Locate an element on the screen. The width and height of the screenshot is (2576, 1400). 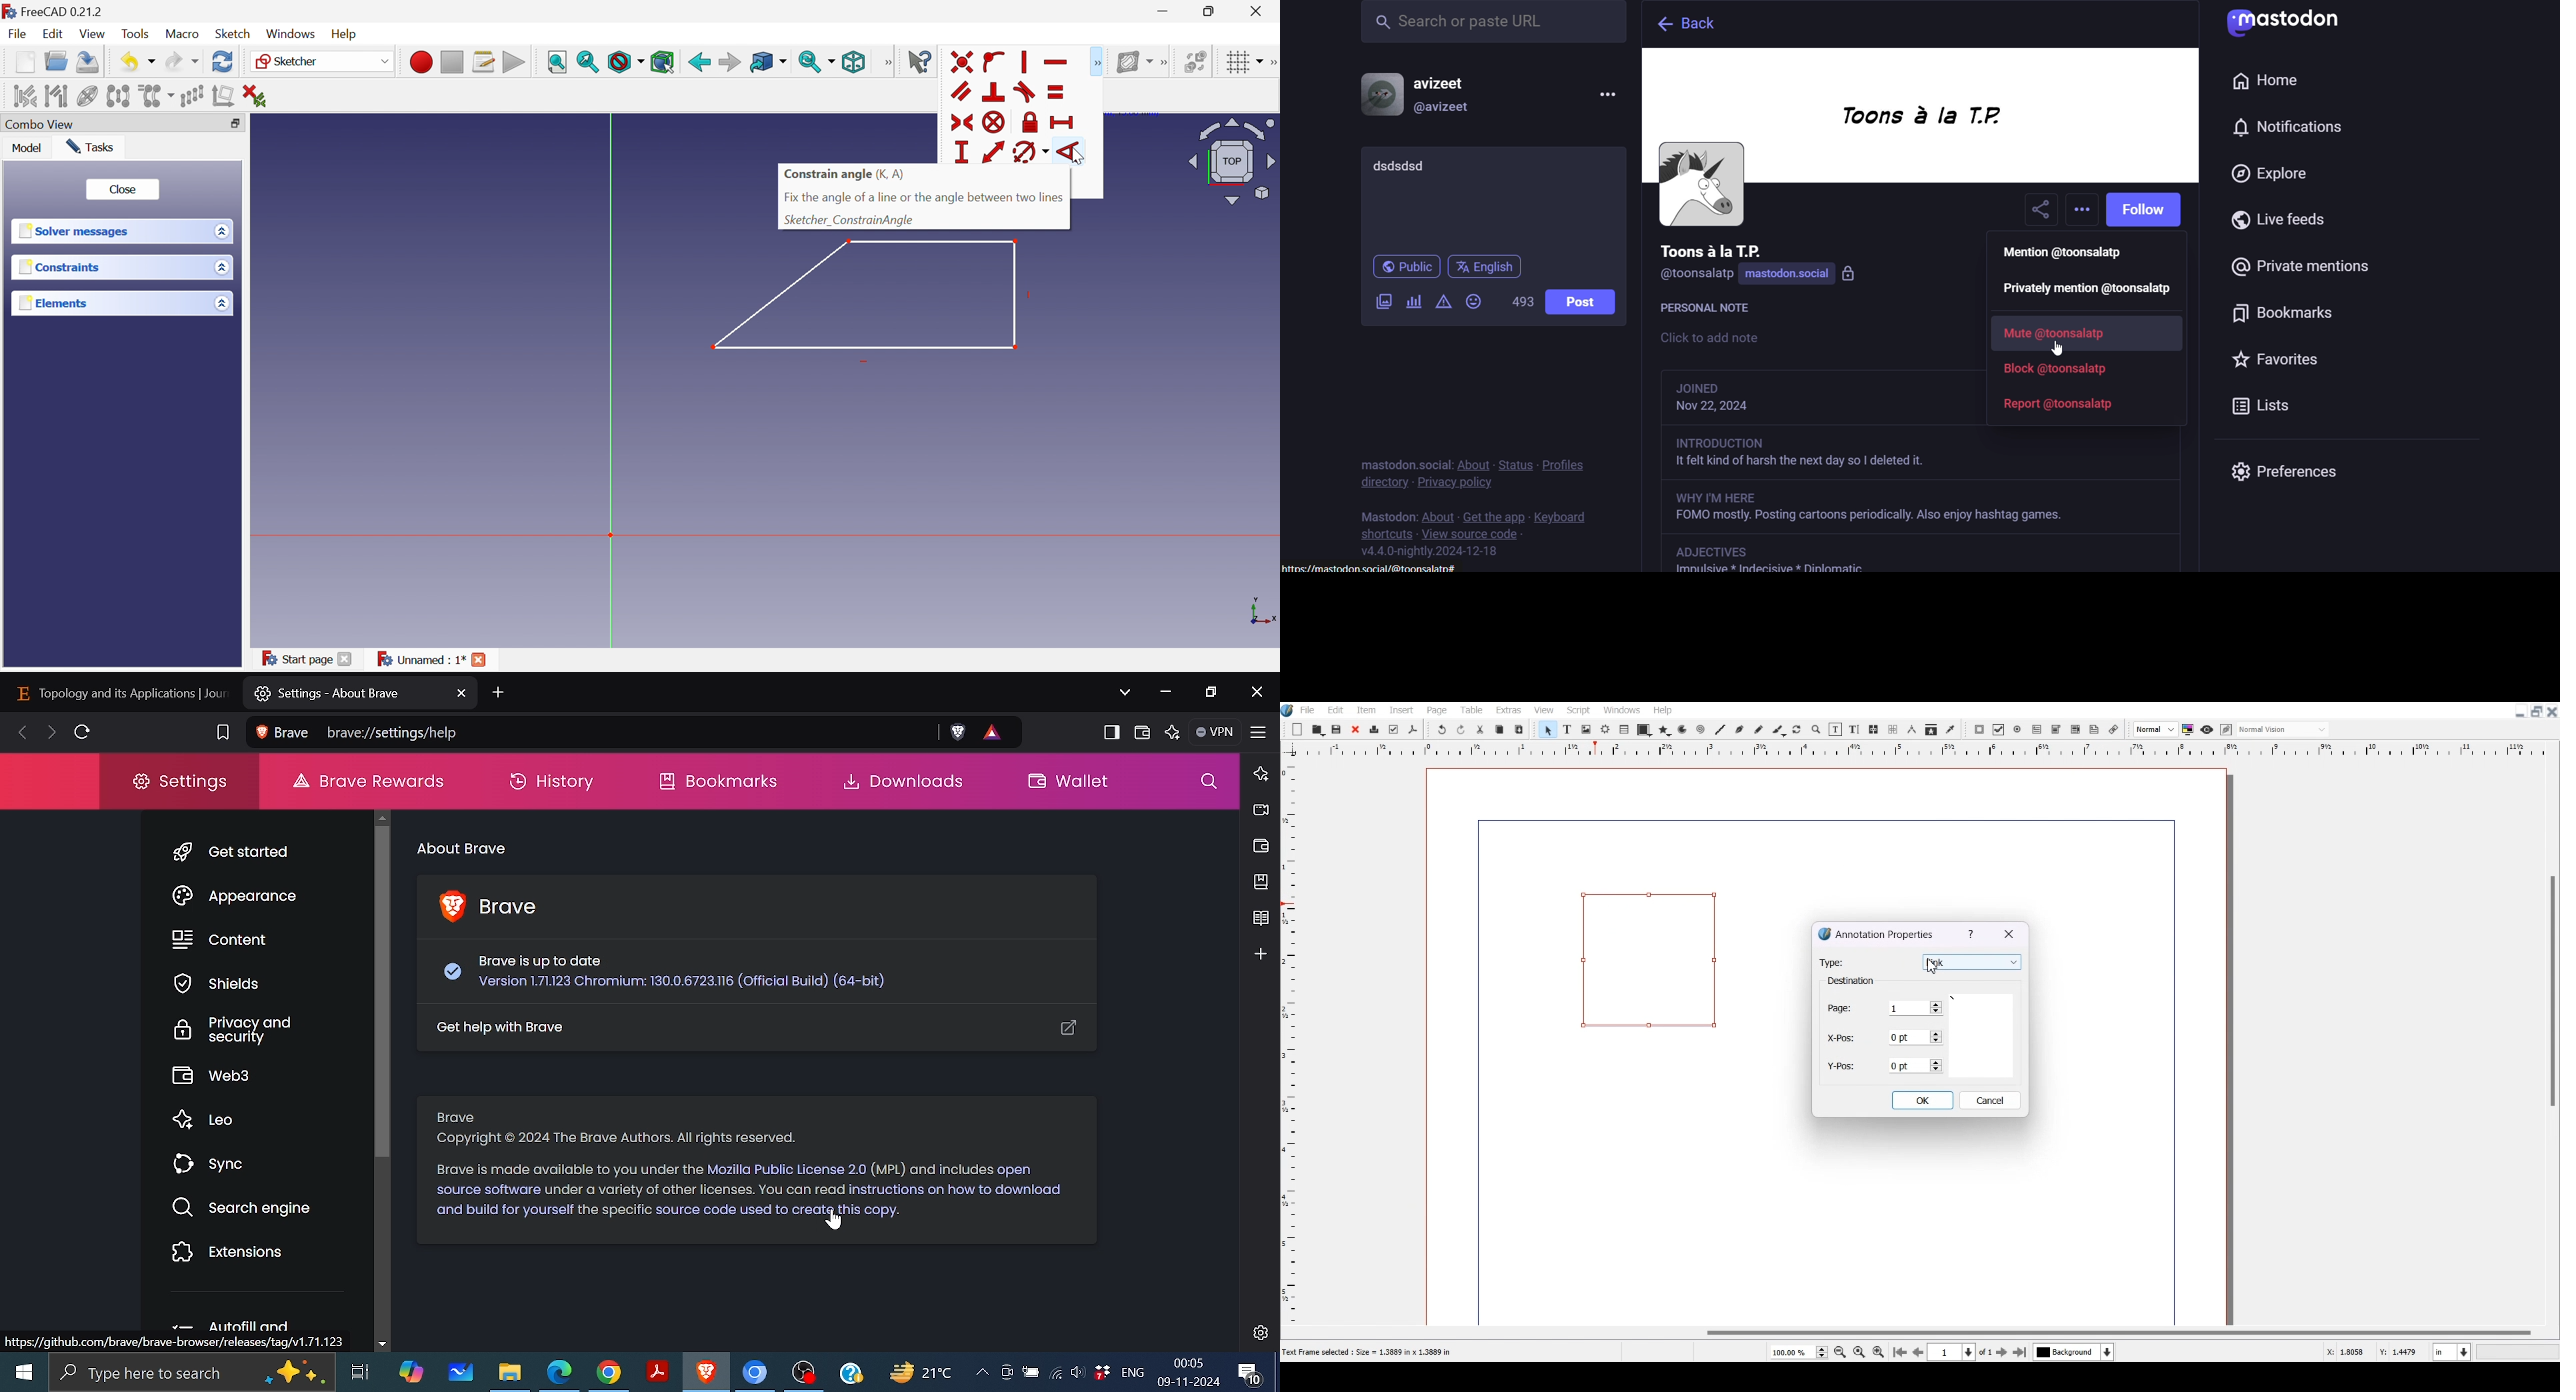
Link Annotation is located at coordinates (1651, 959).